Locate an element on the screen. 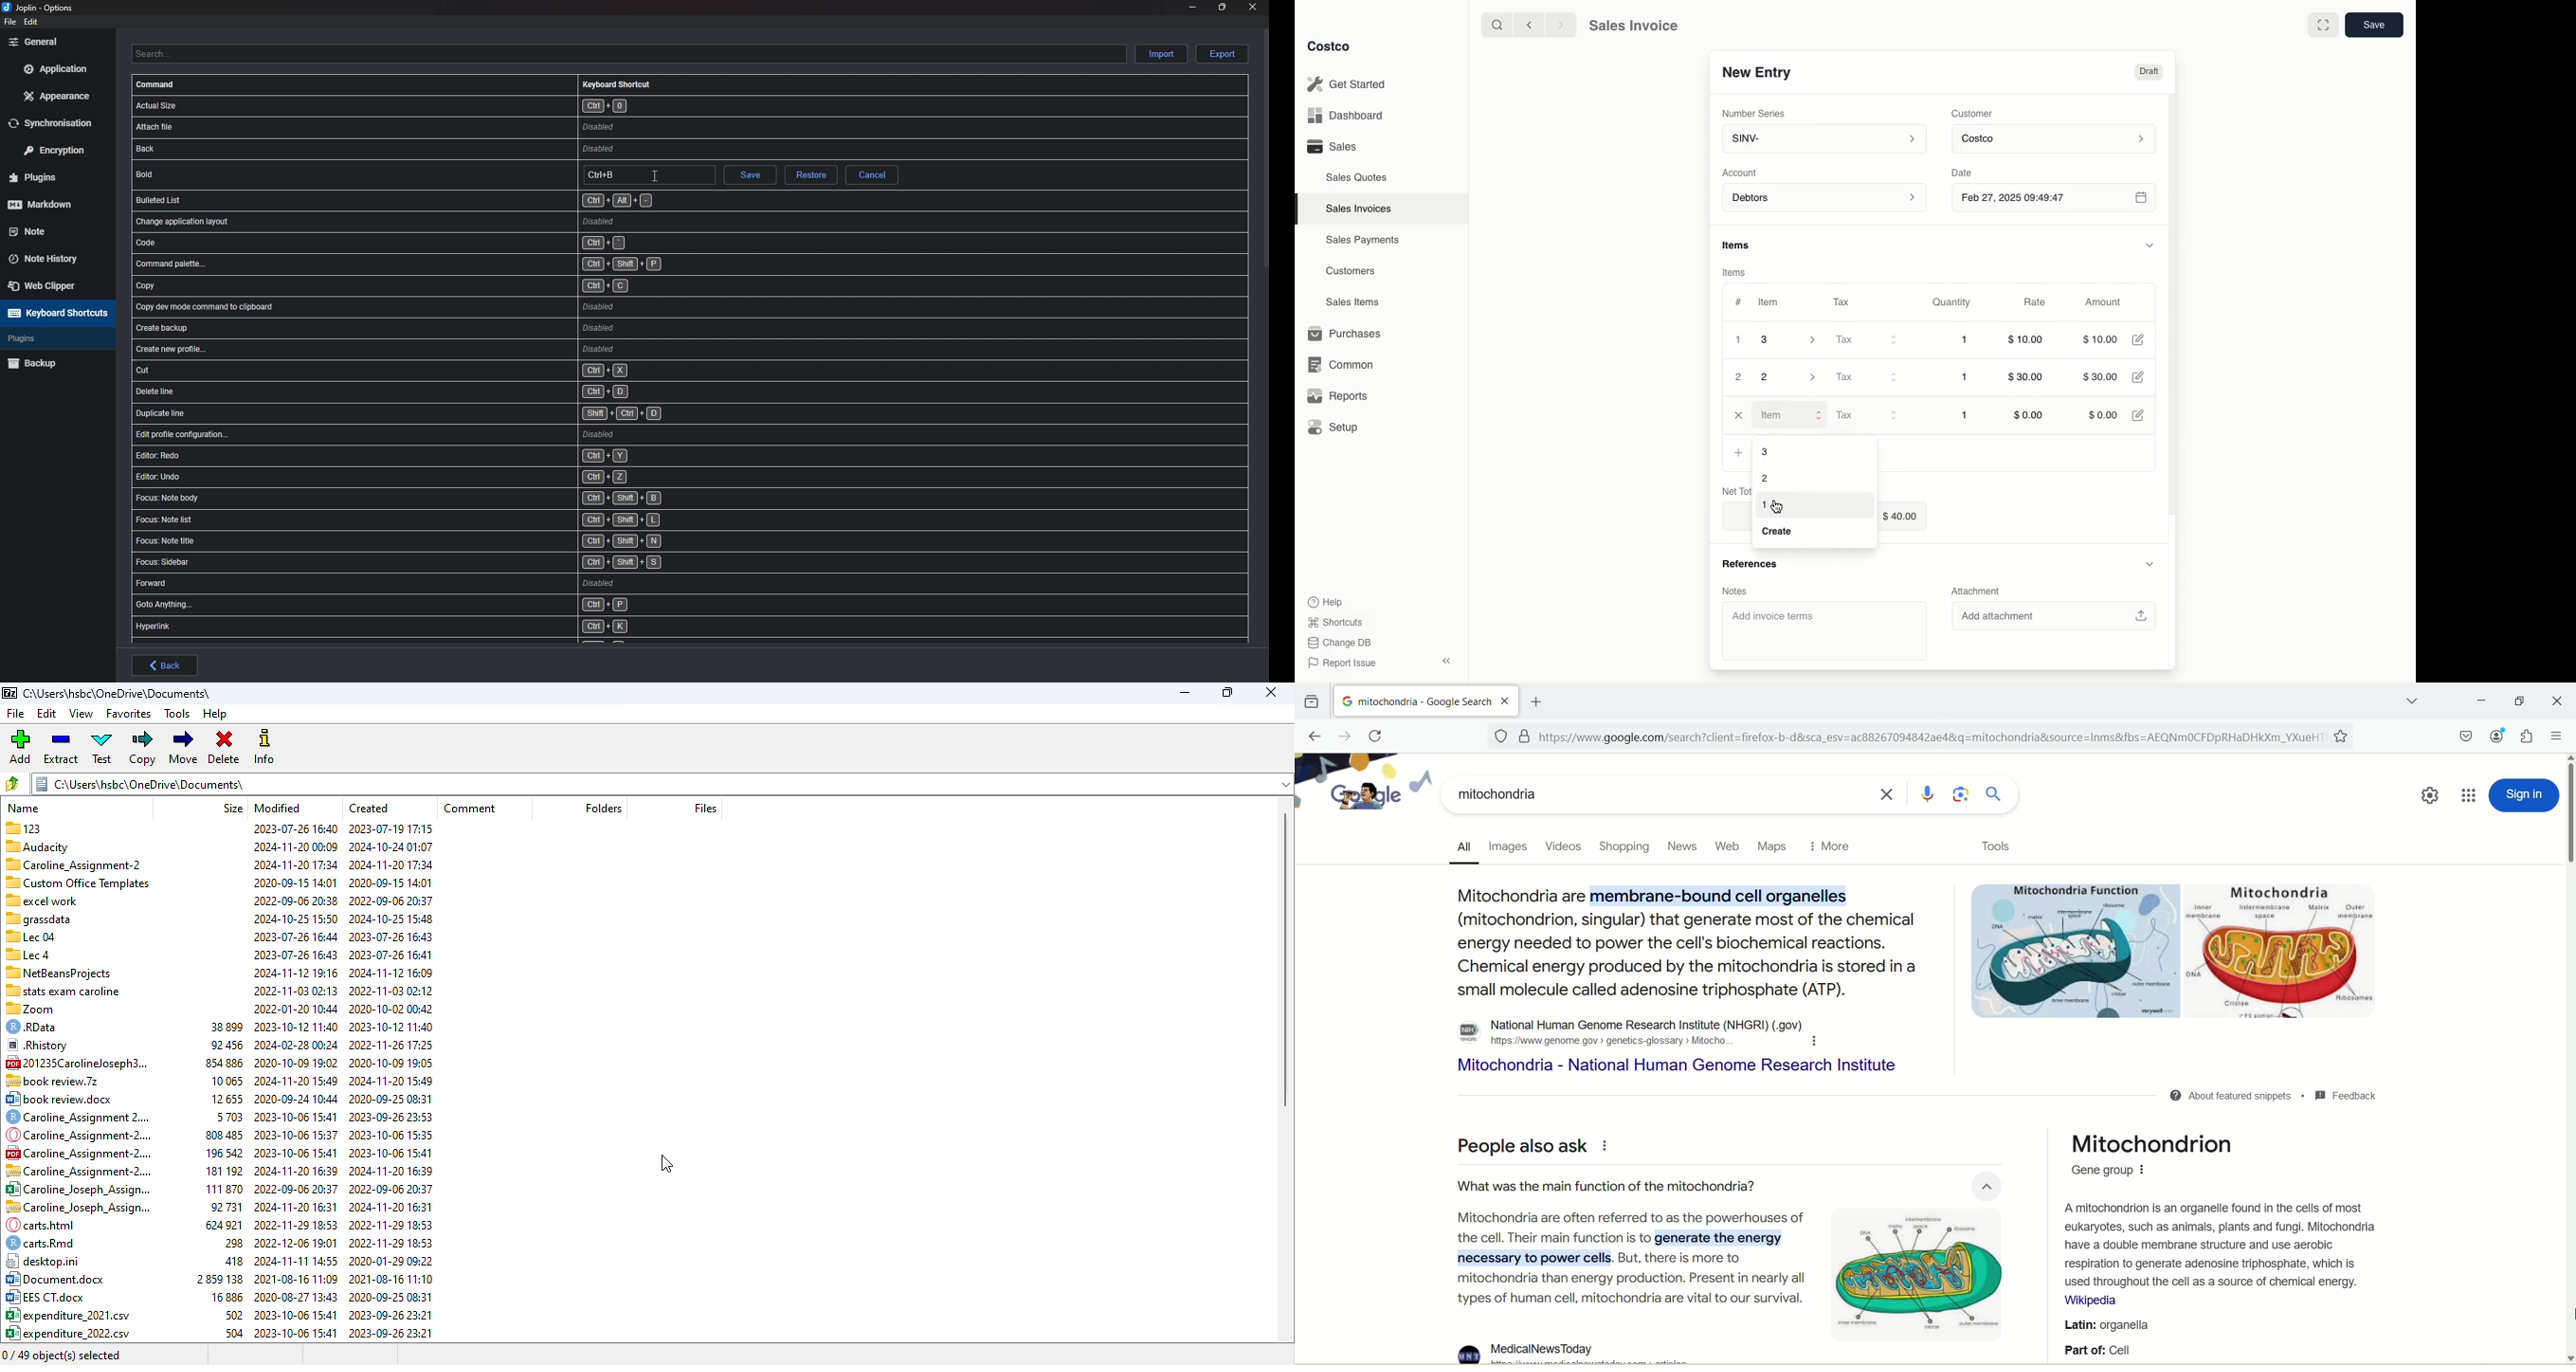 The image size is (2576, 1372). favorites  is located at coordinates (2344, 737).